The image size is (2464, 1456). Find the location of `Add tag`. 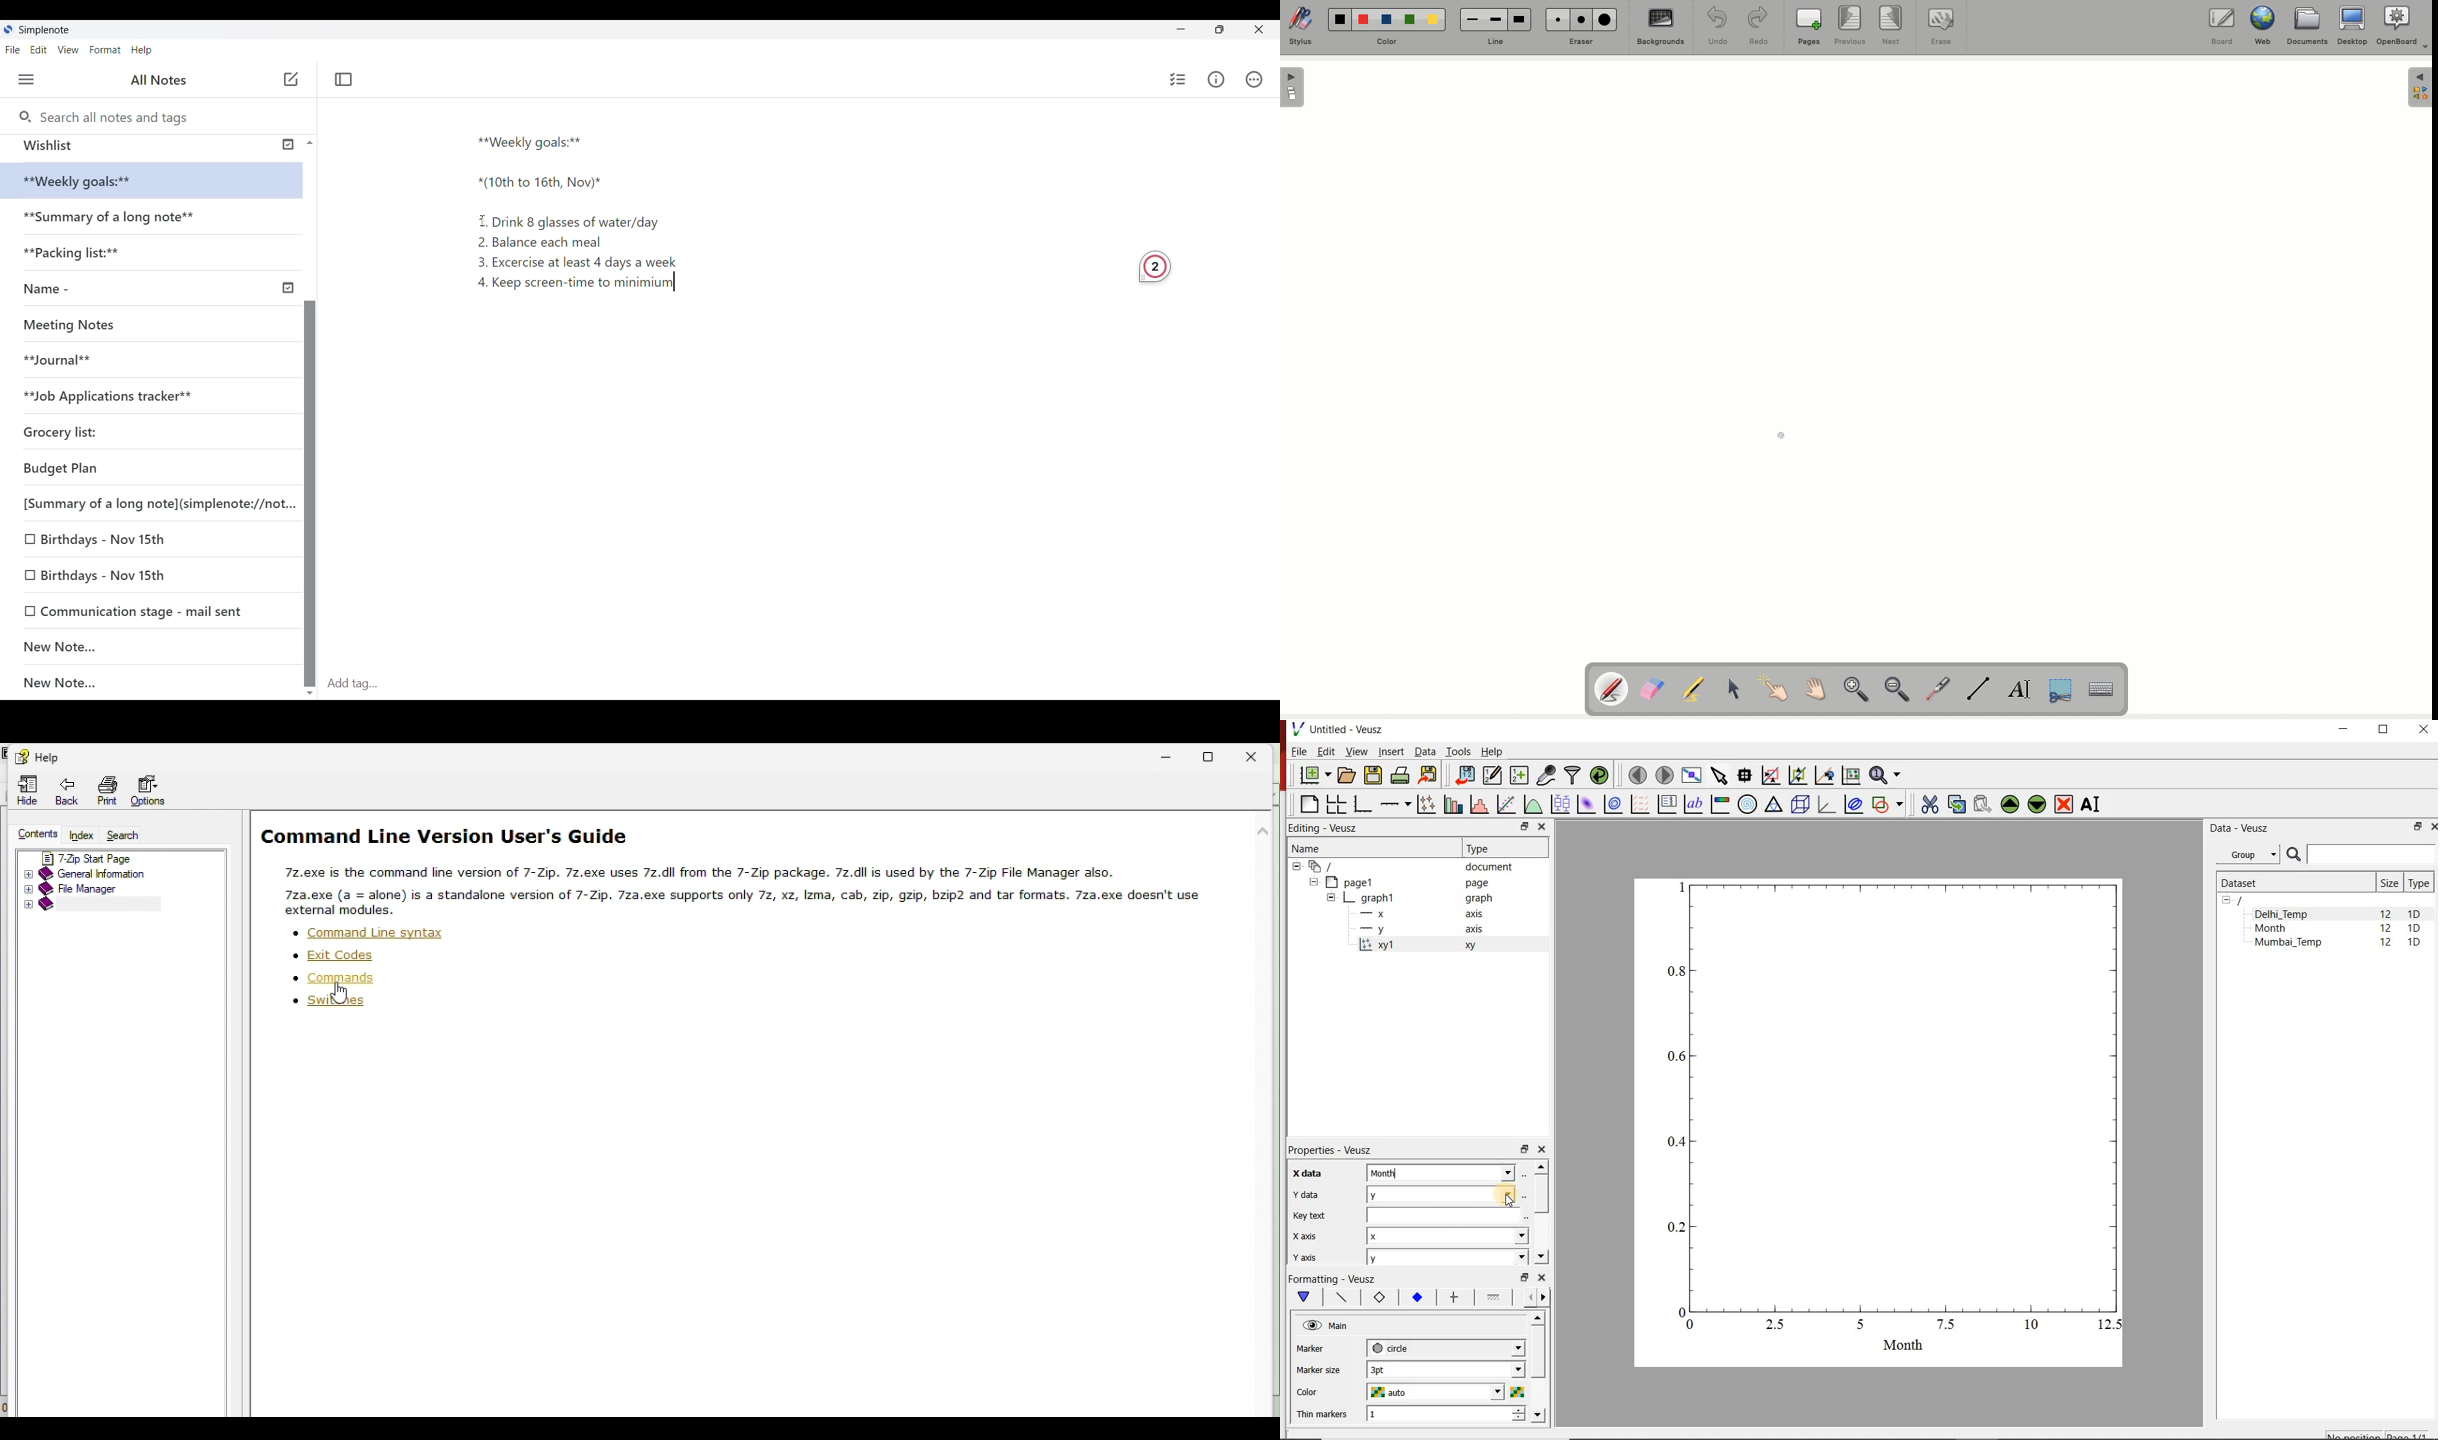

Add tag is located at coordinates (800, 683).